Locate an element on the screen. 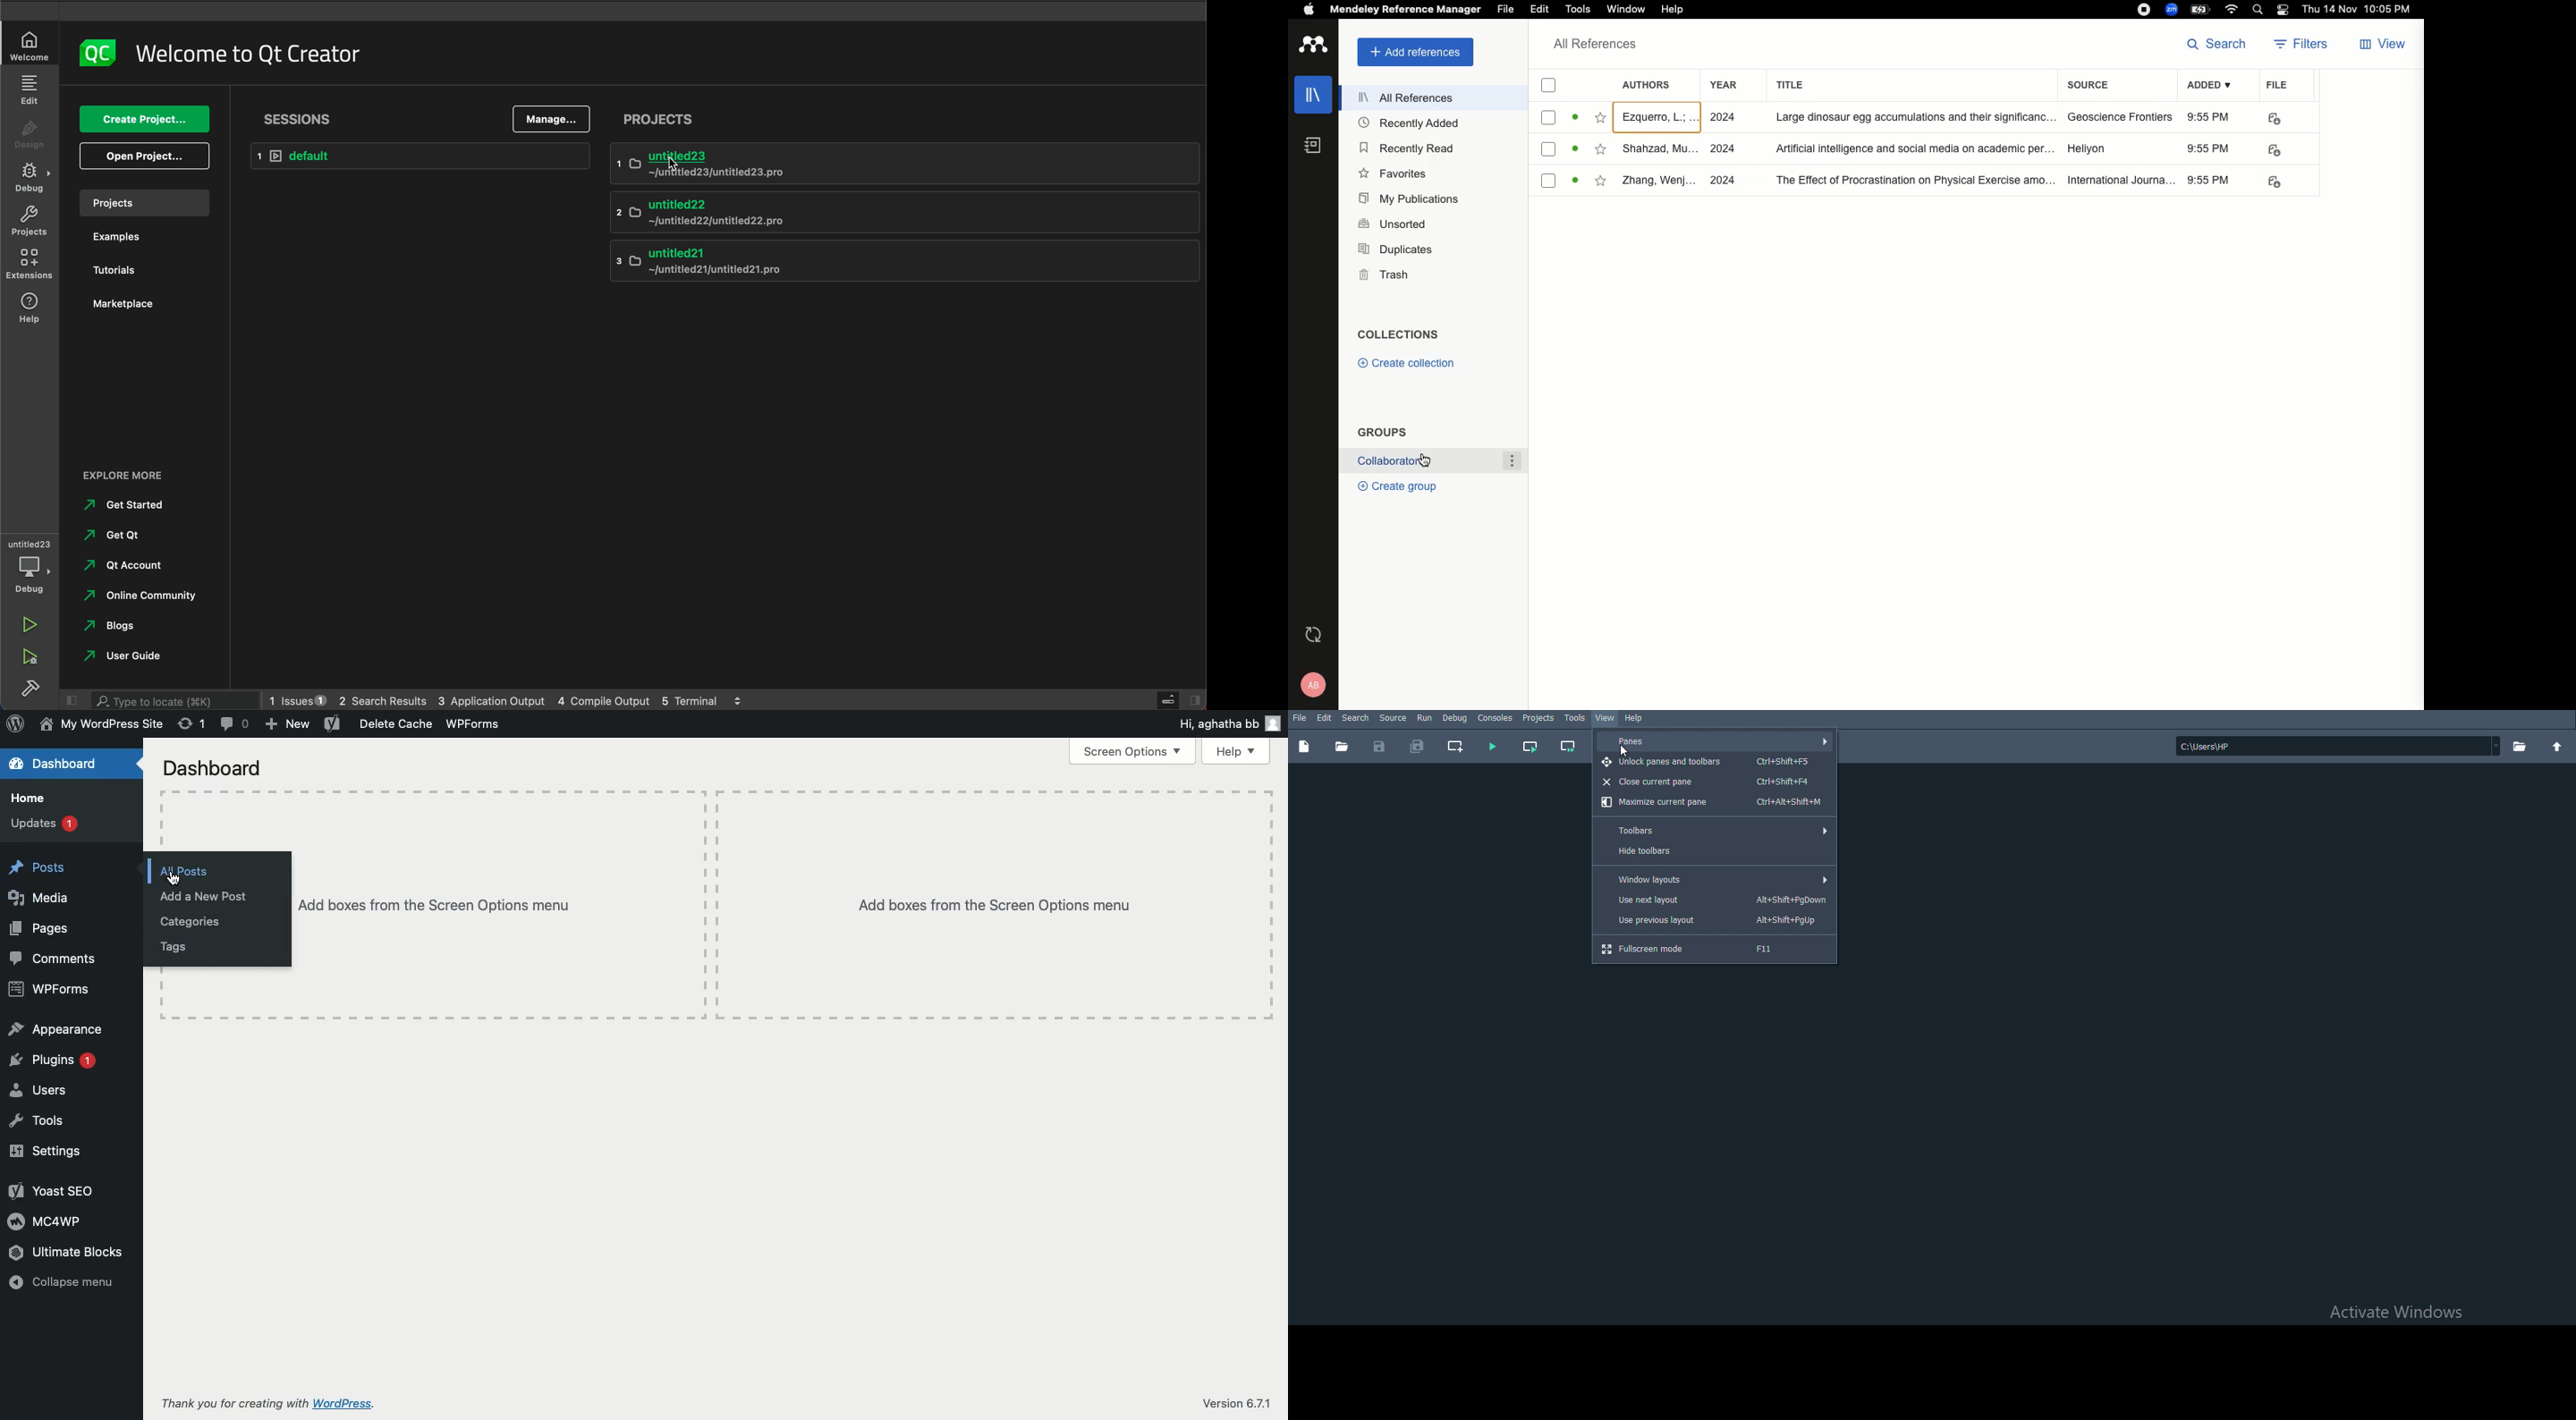  Year is located at coordinates (1731, 87).